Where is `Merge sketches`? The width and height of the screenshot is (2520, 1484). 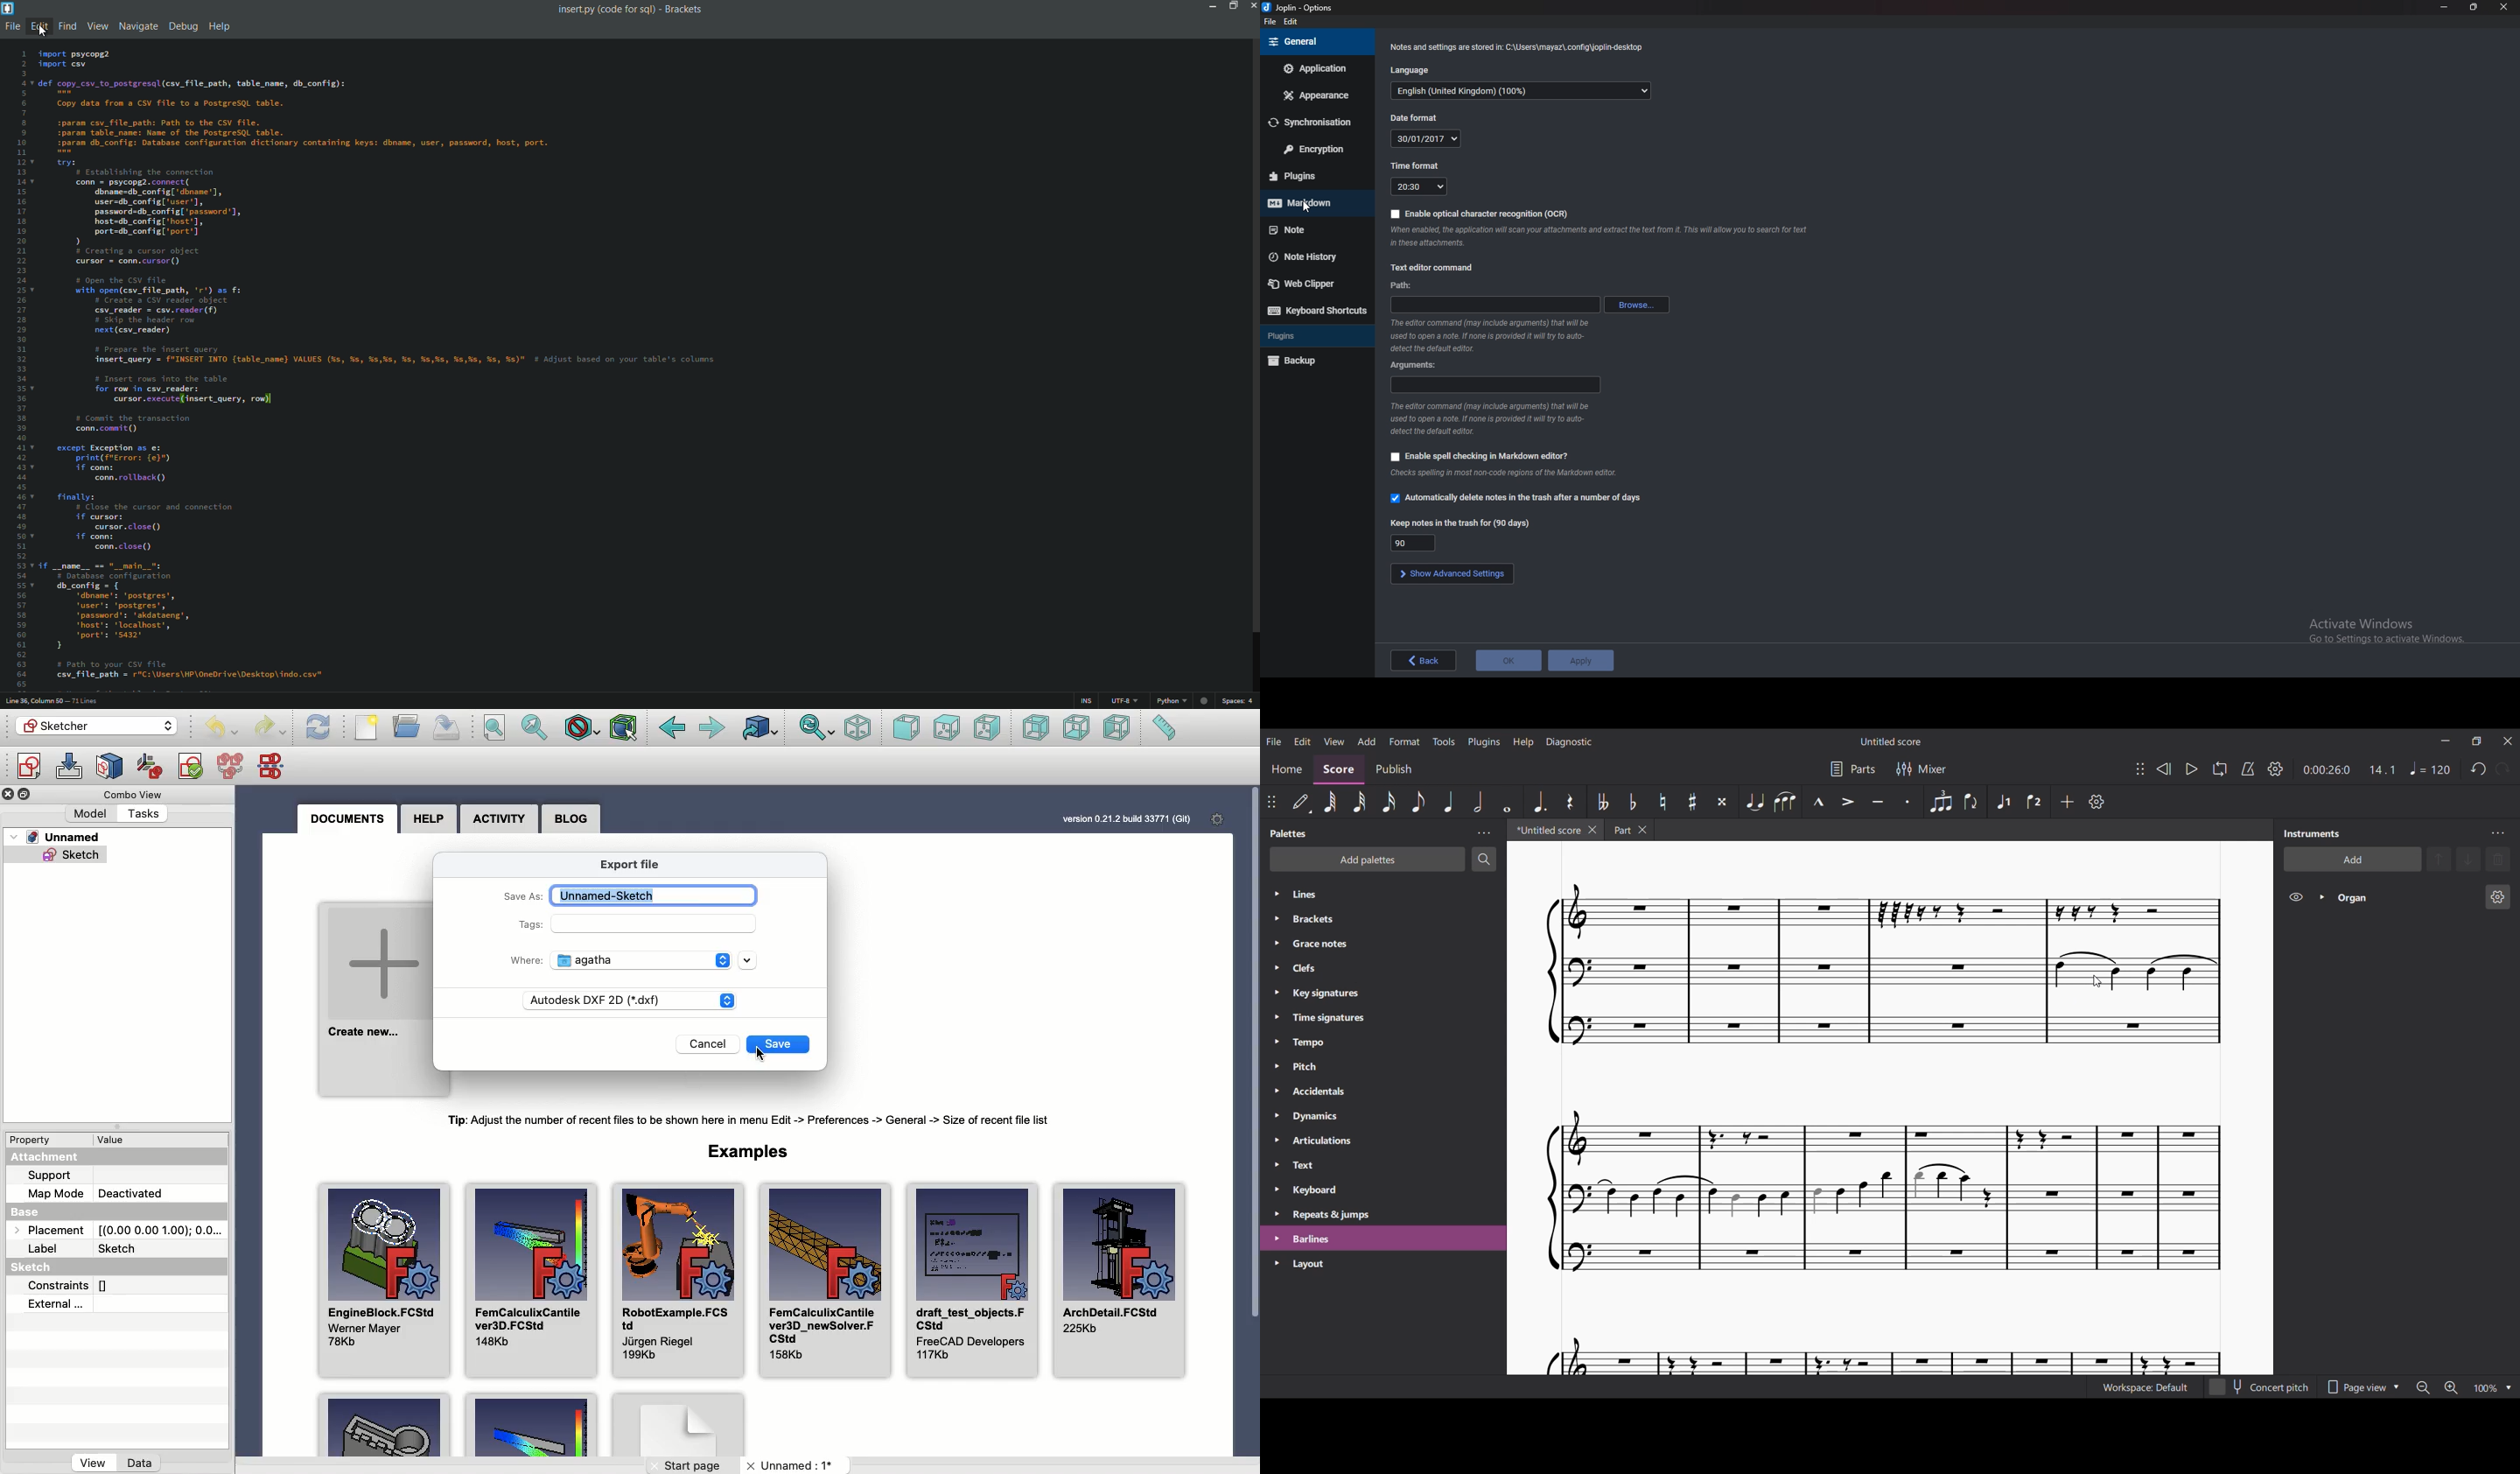 Merge sketches is located at coordinates (231, 767).